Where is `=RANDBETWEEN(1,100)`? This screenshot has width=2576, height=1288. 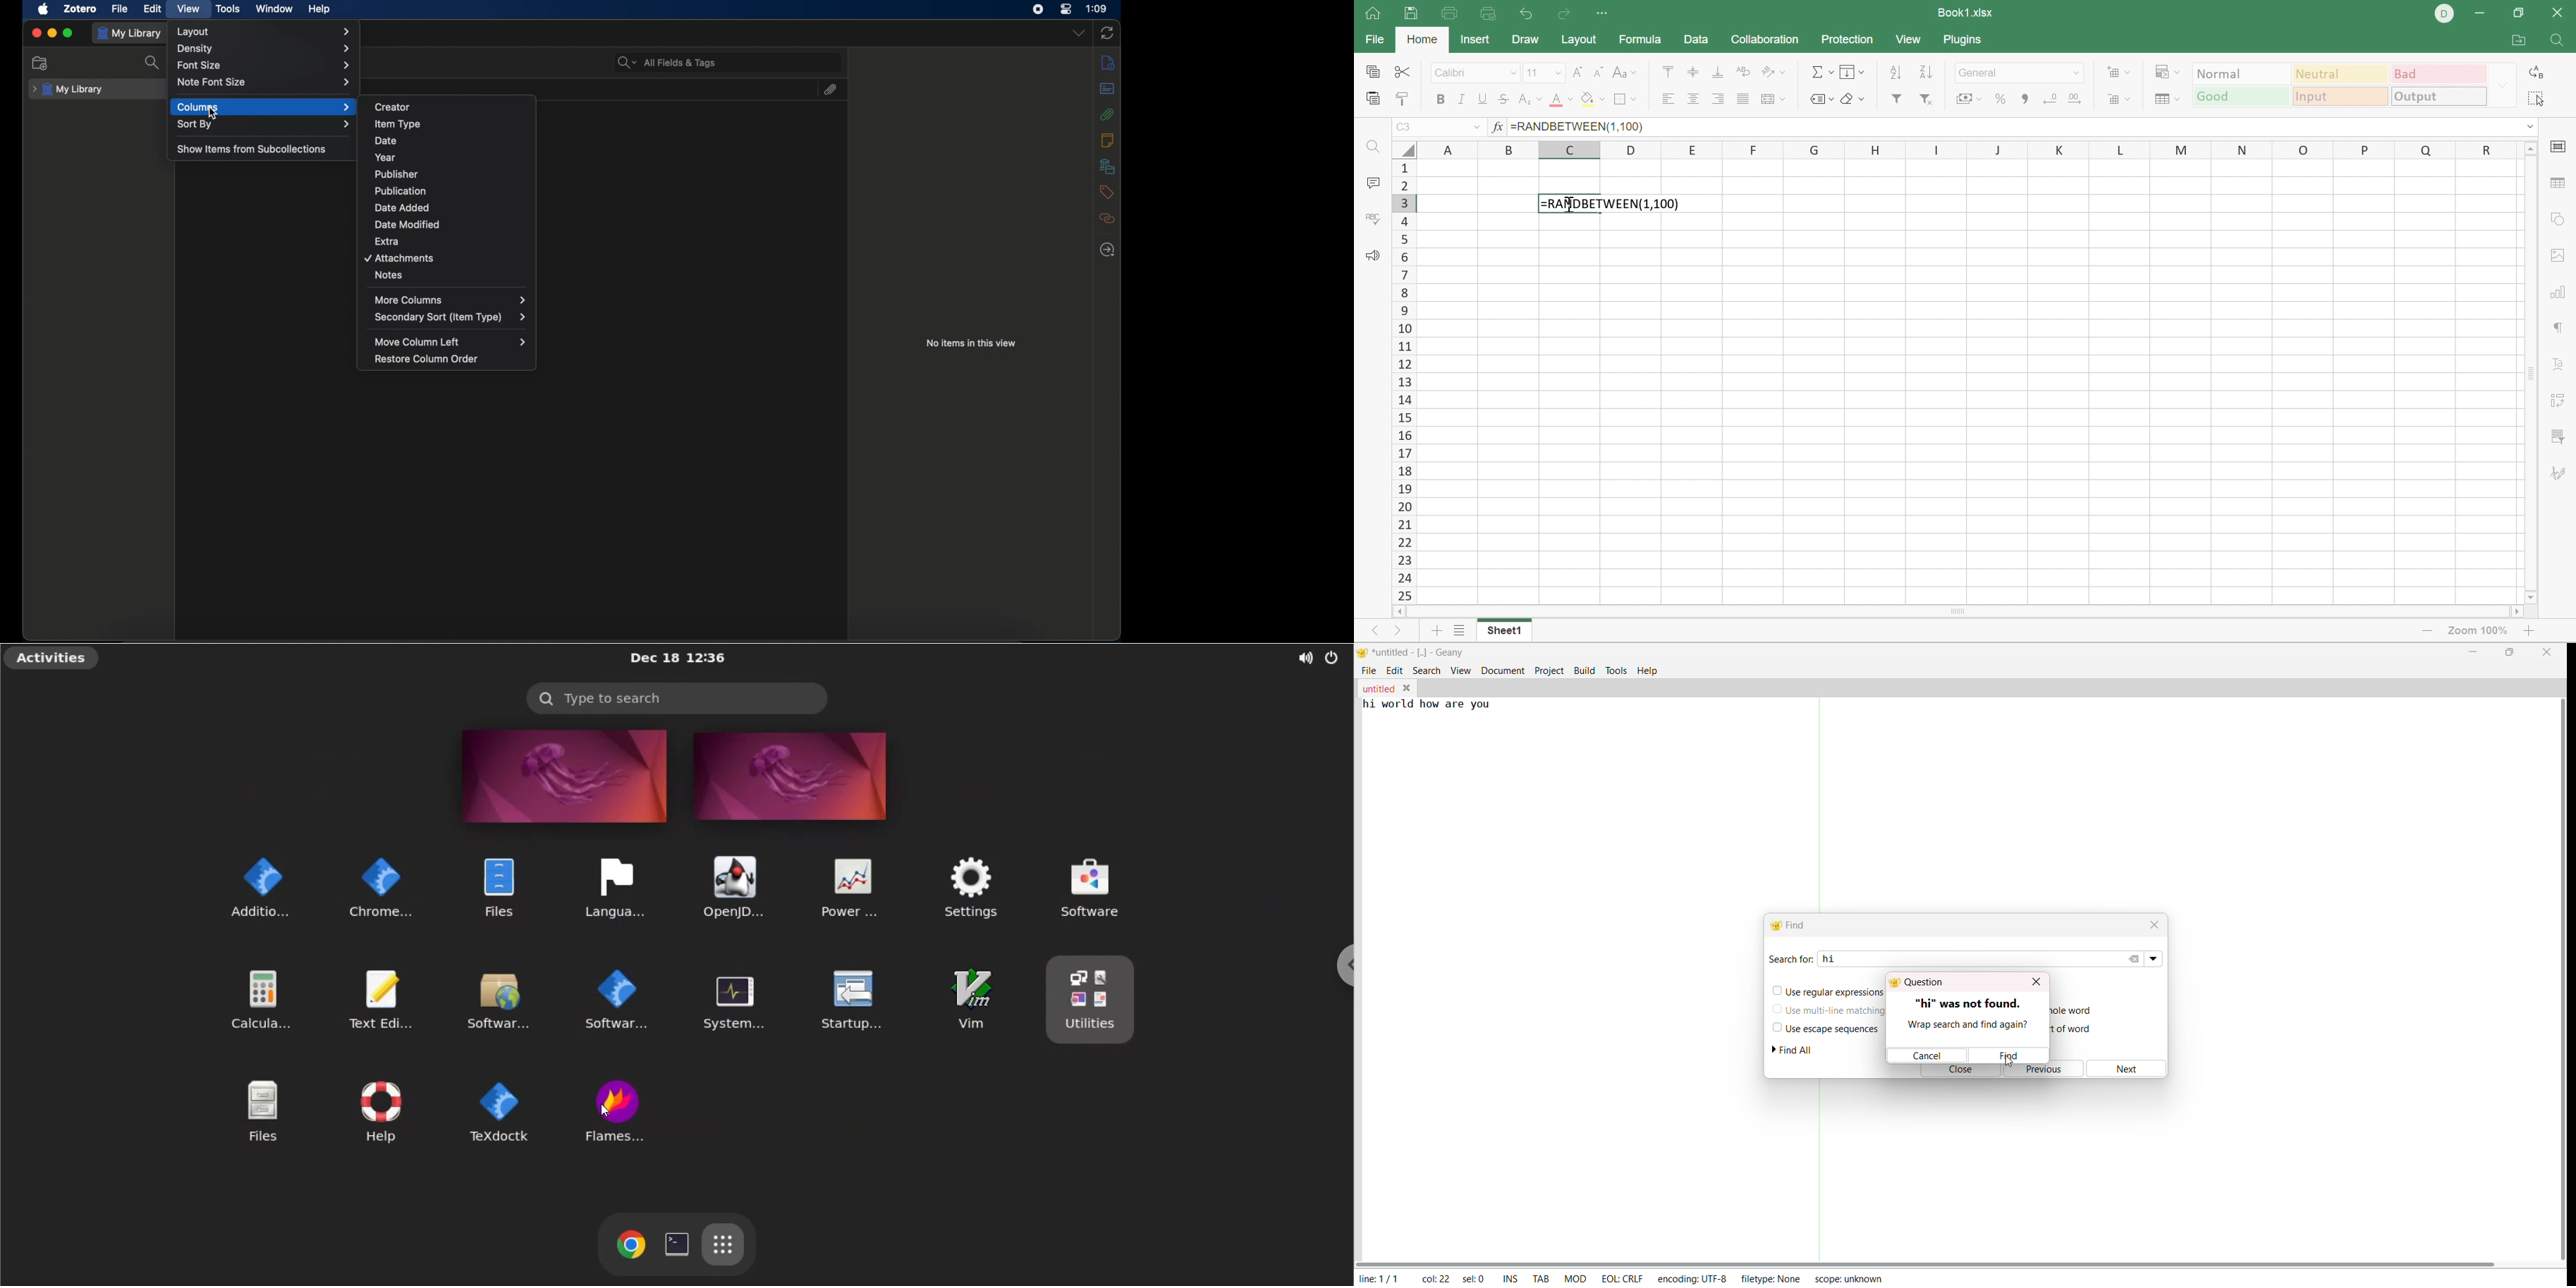
=RANDBETWEEN(1,100) is located at coordinates (1612, 203).